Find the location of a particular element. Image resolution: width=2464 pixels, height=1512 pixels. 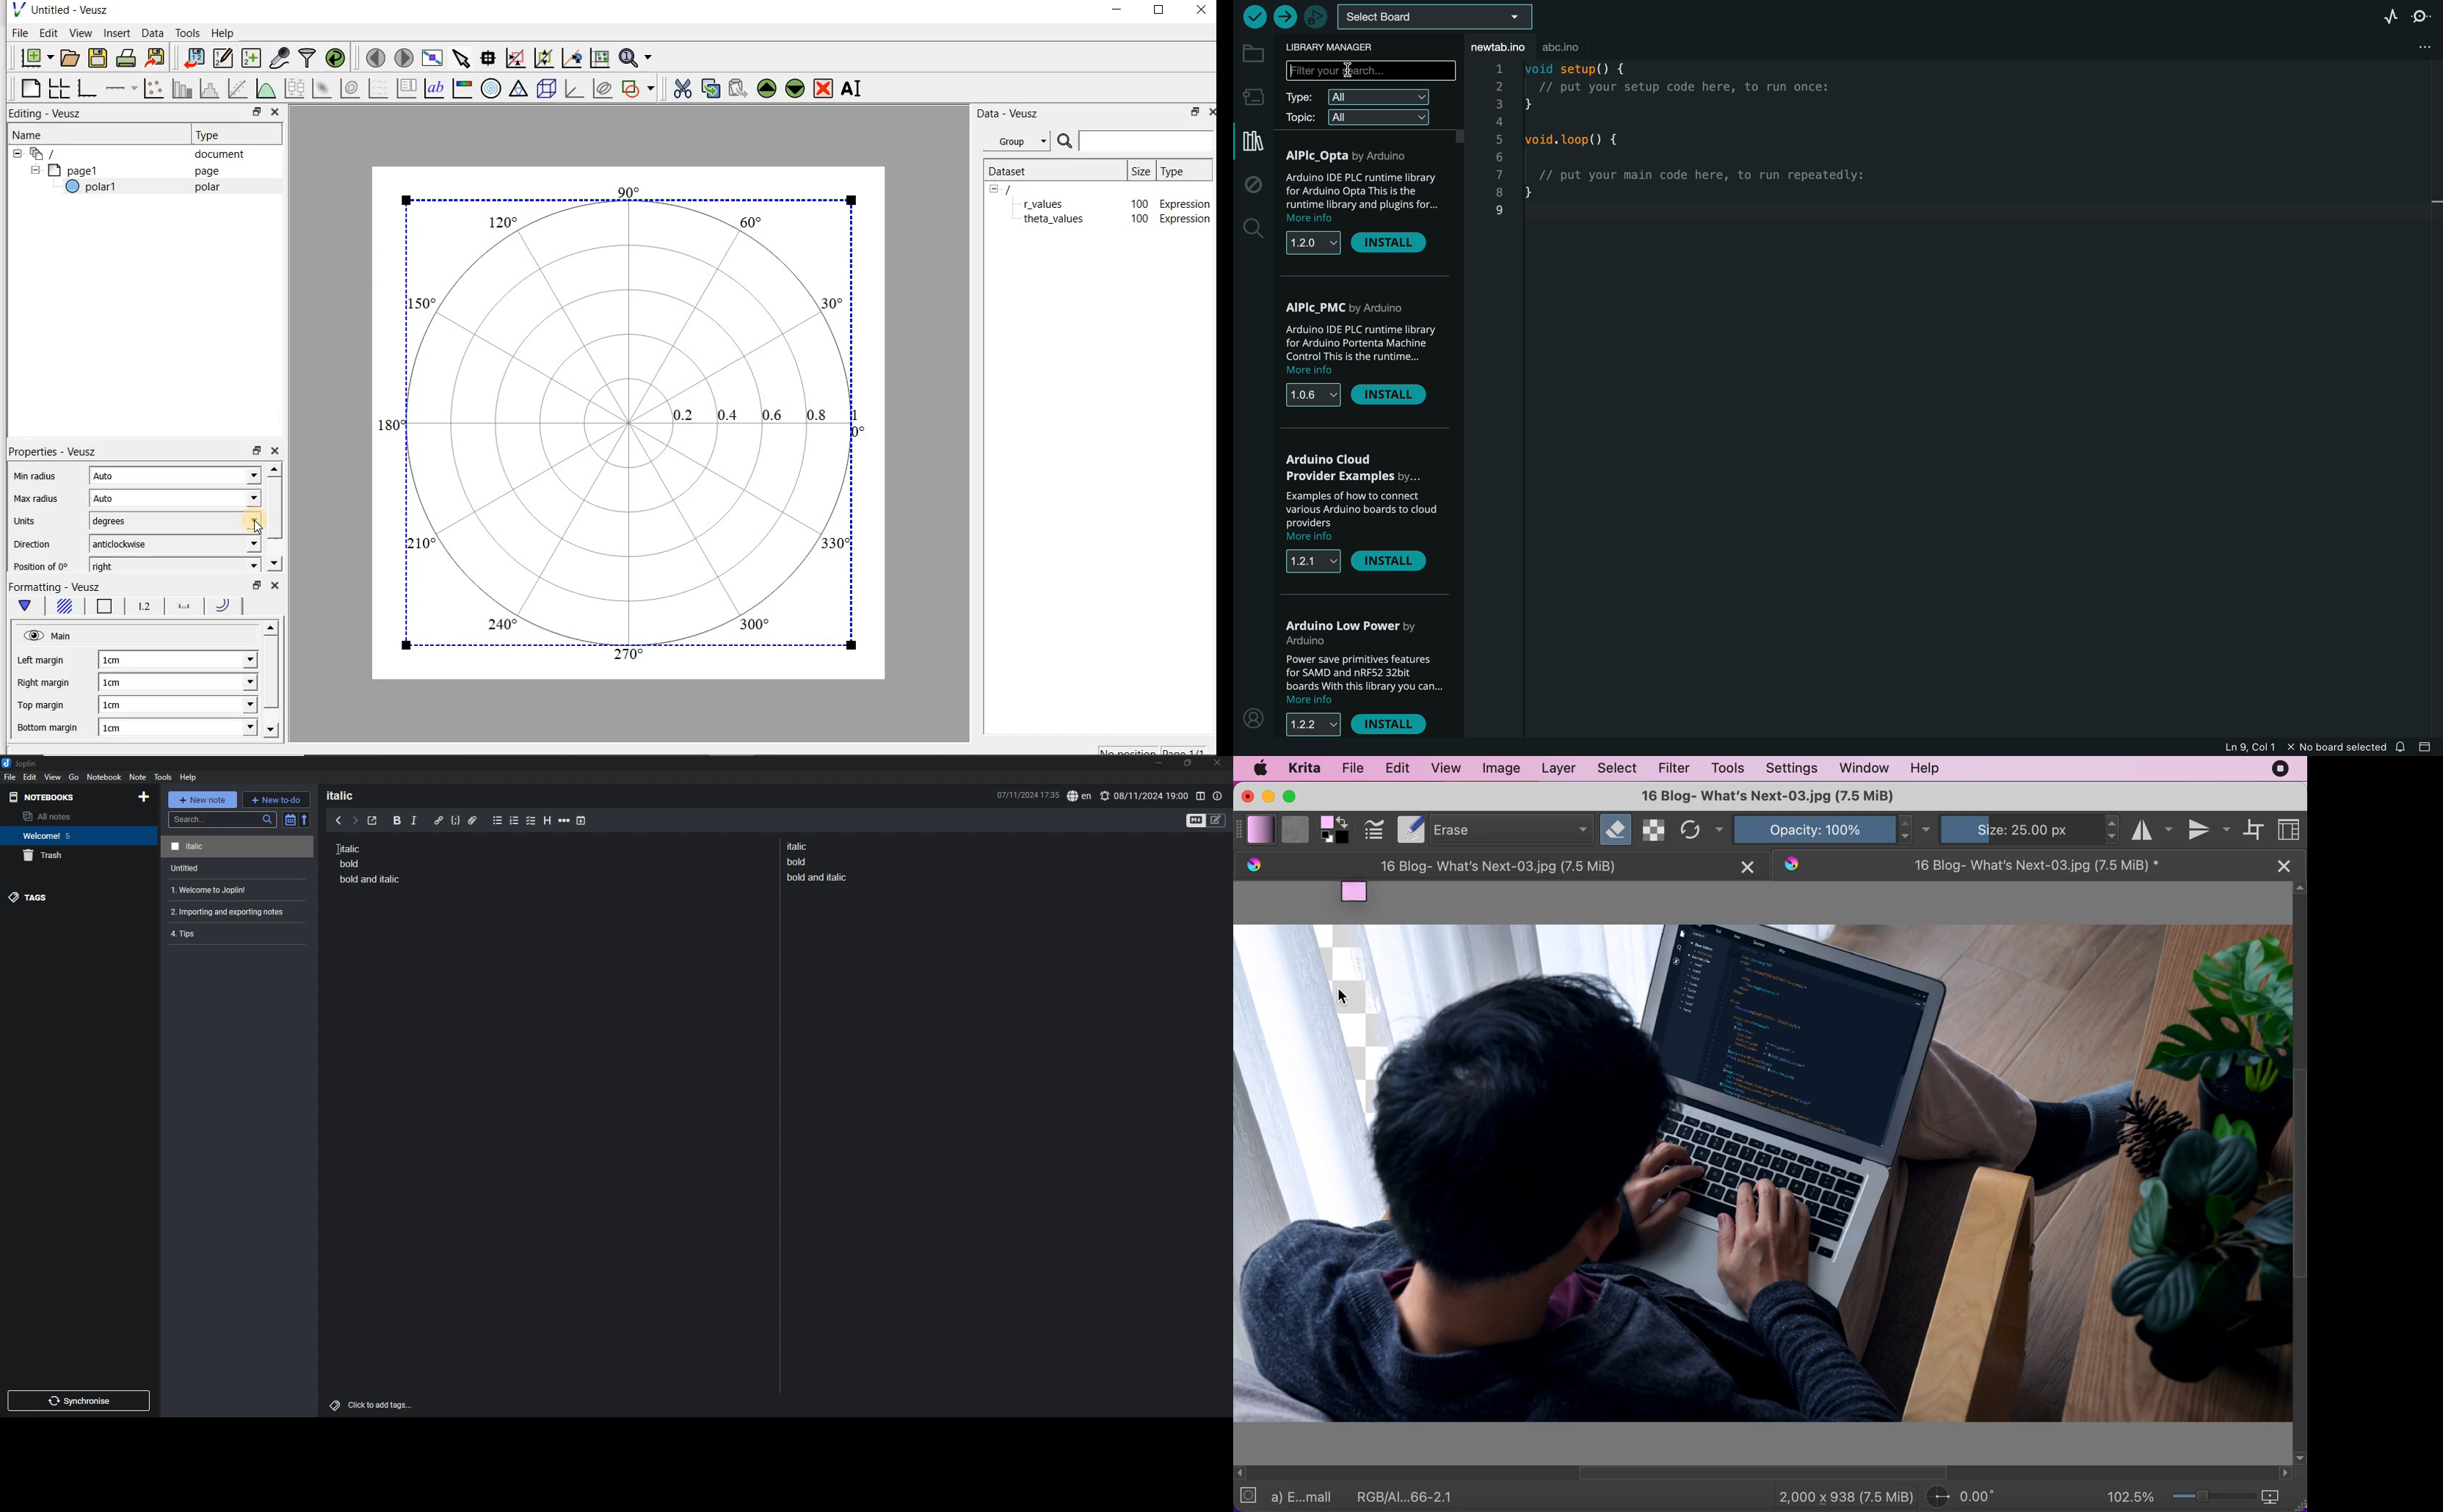

units dropdown is located at coordinates (235, 523).